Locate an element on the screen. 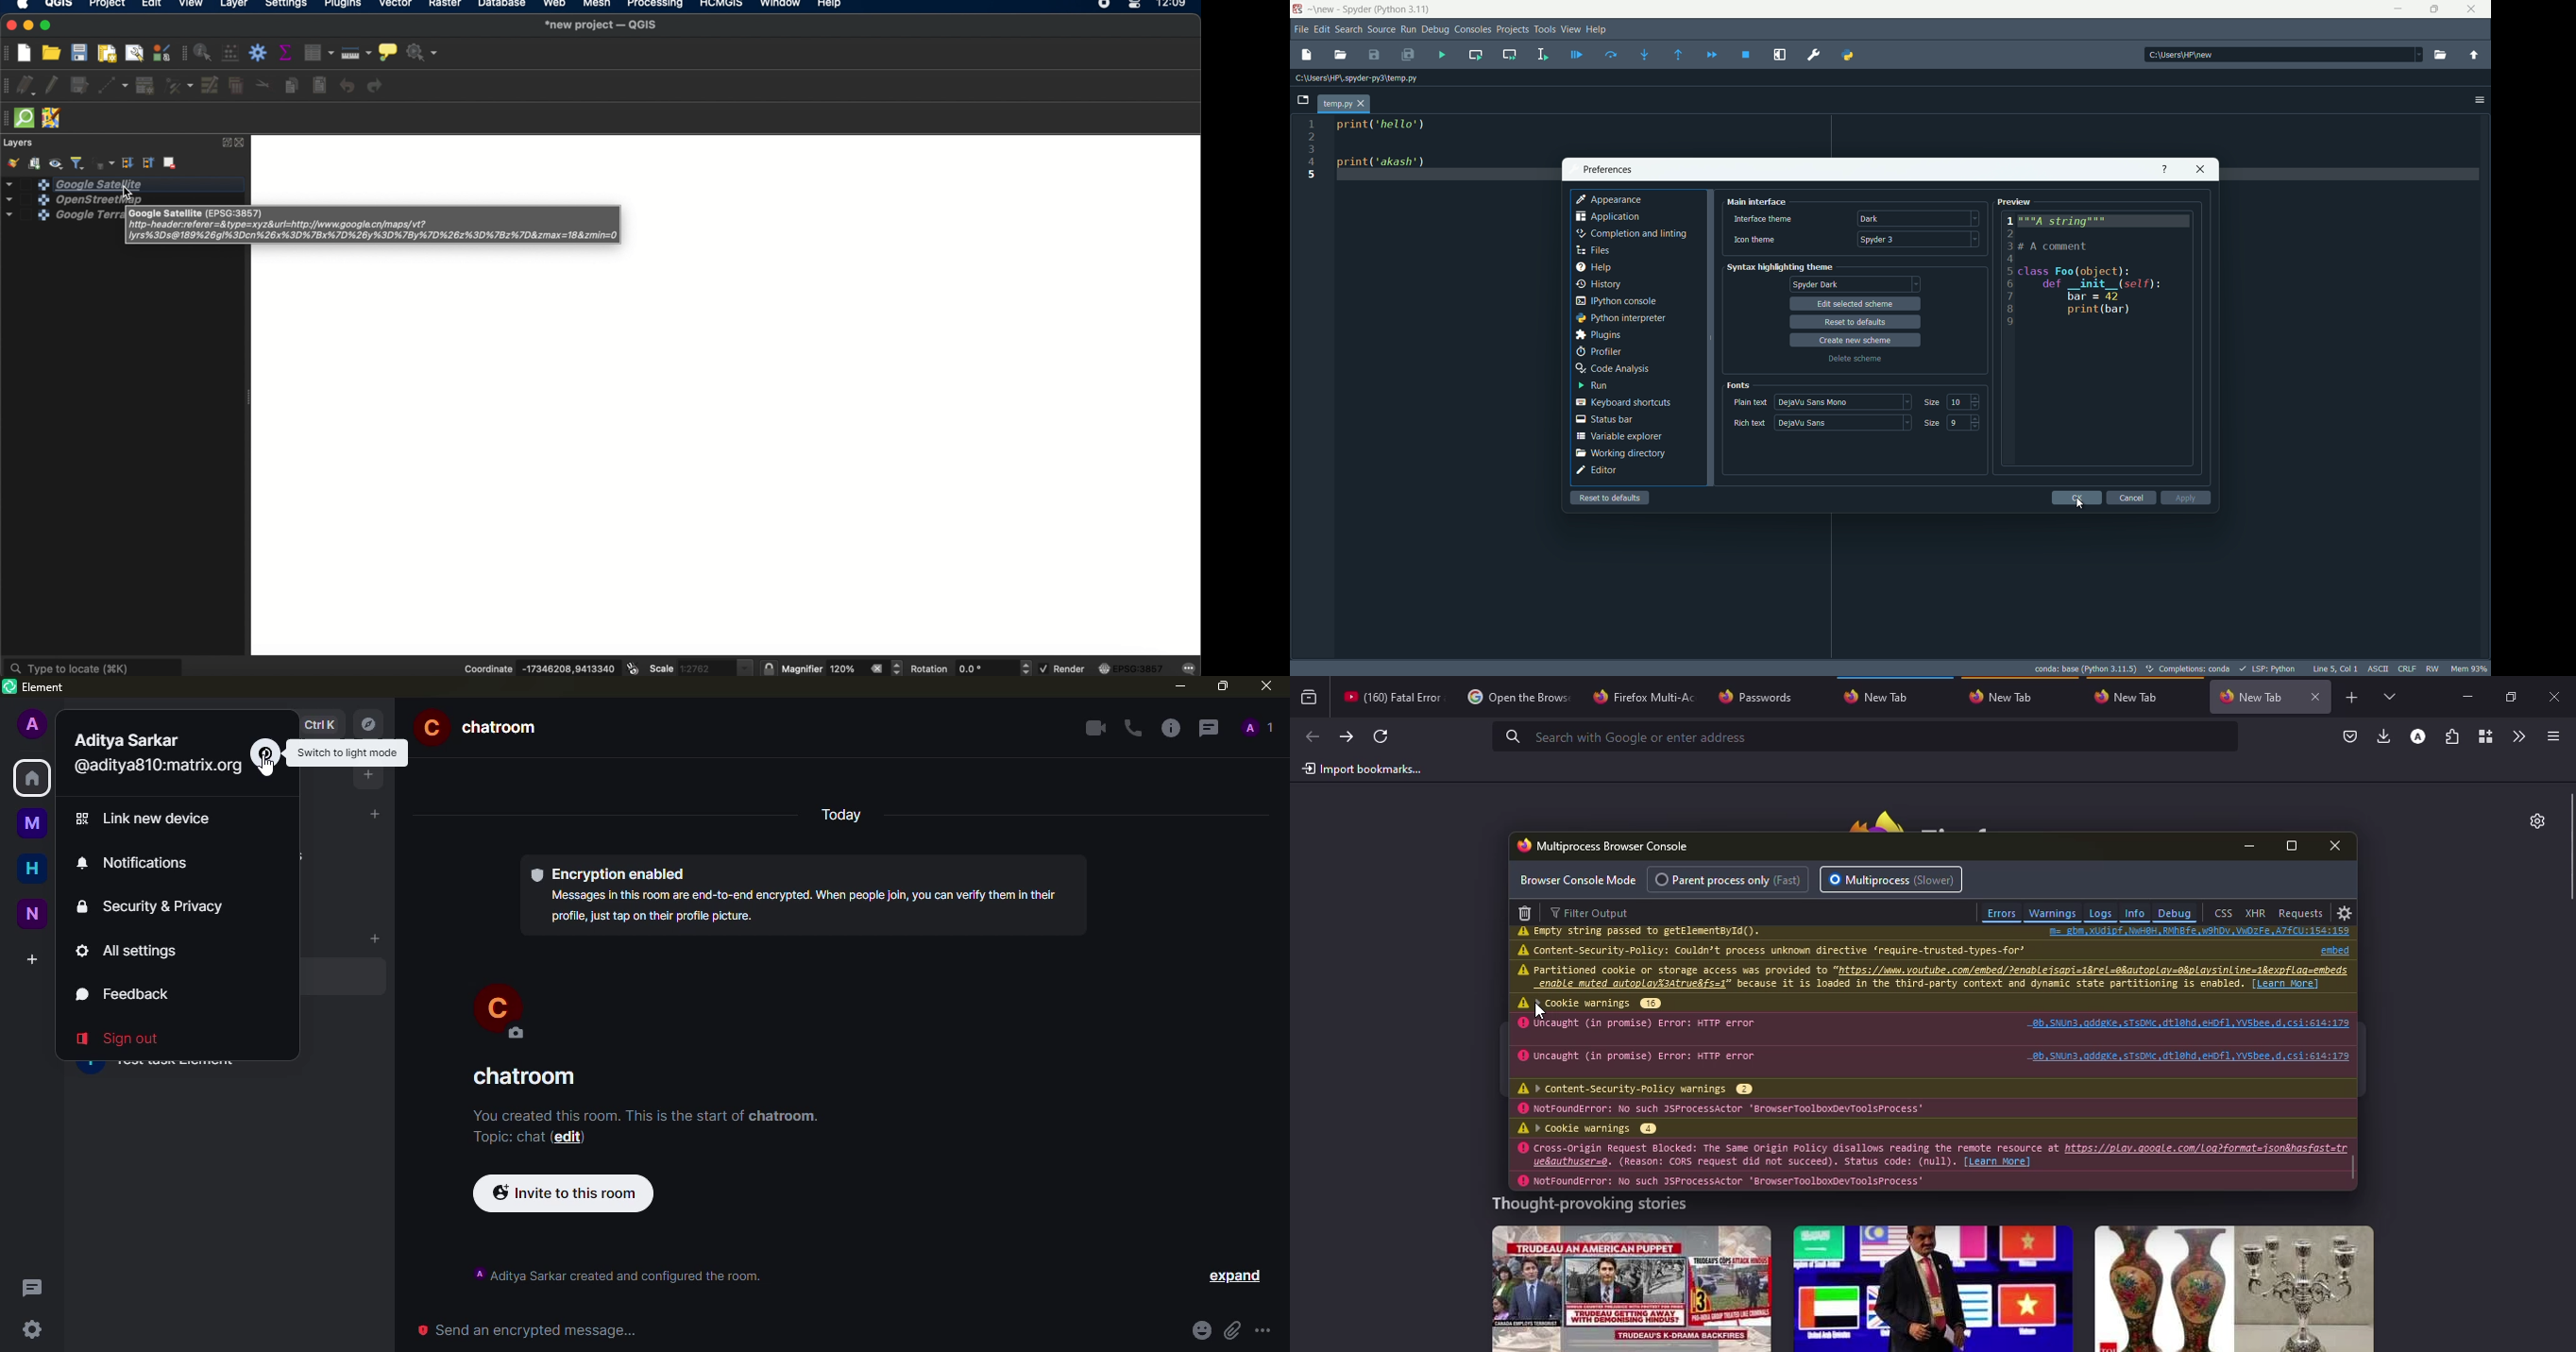  Spyder Desktop Icon is located at coordinates (1298, 10).